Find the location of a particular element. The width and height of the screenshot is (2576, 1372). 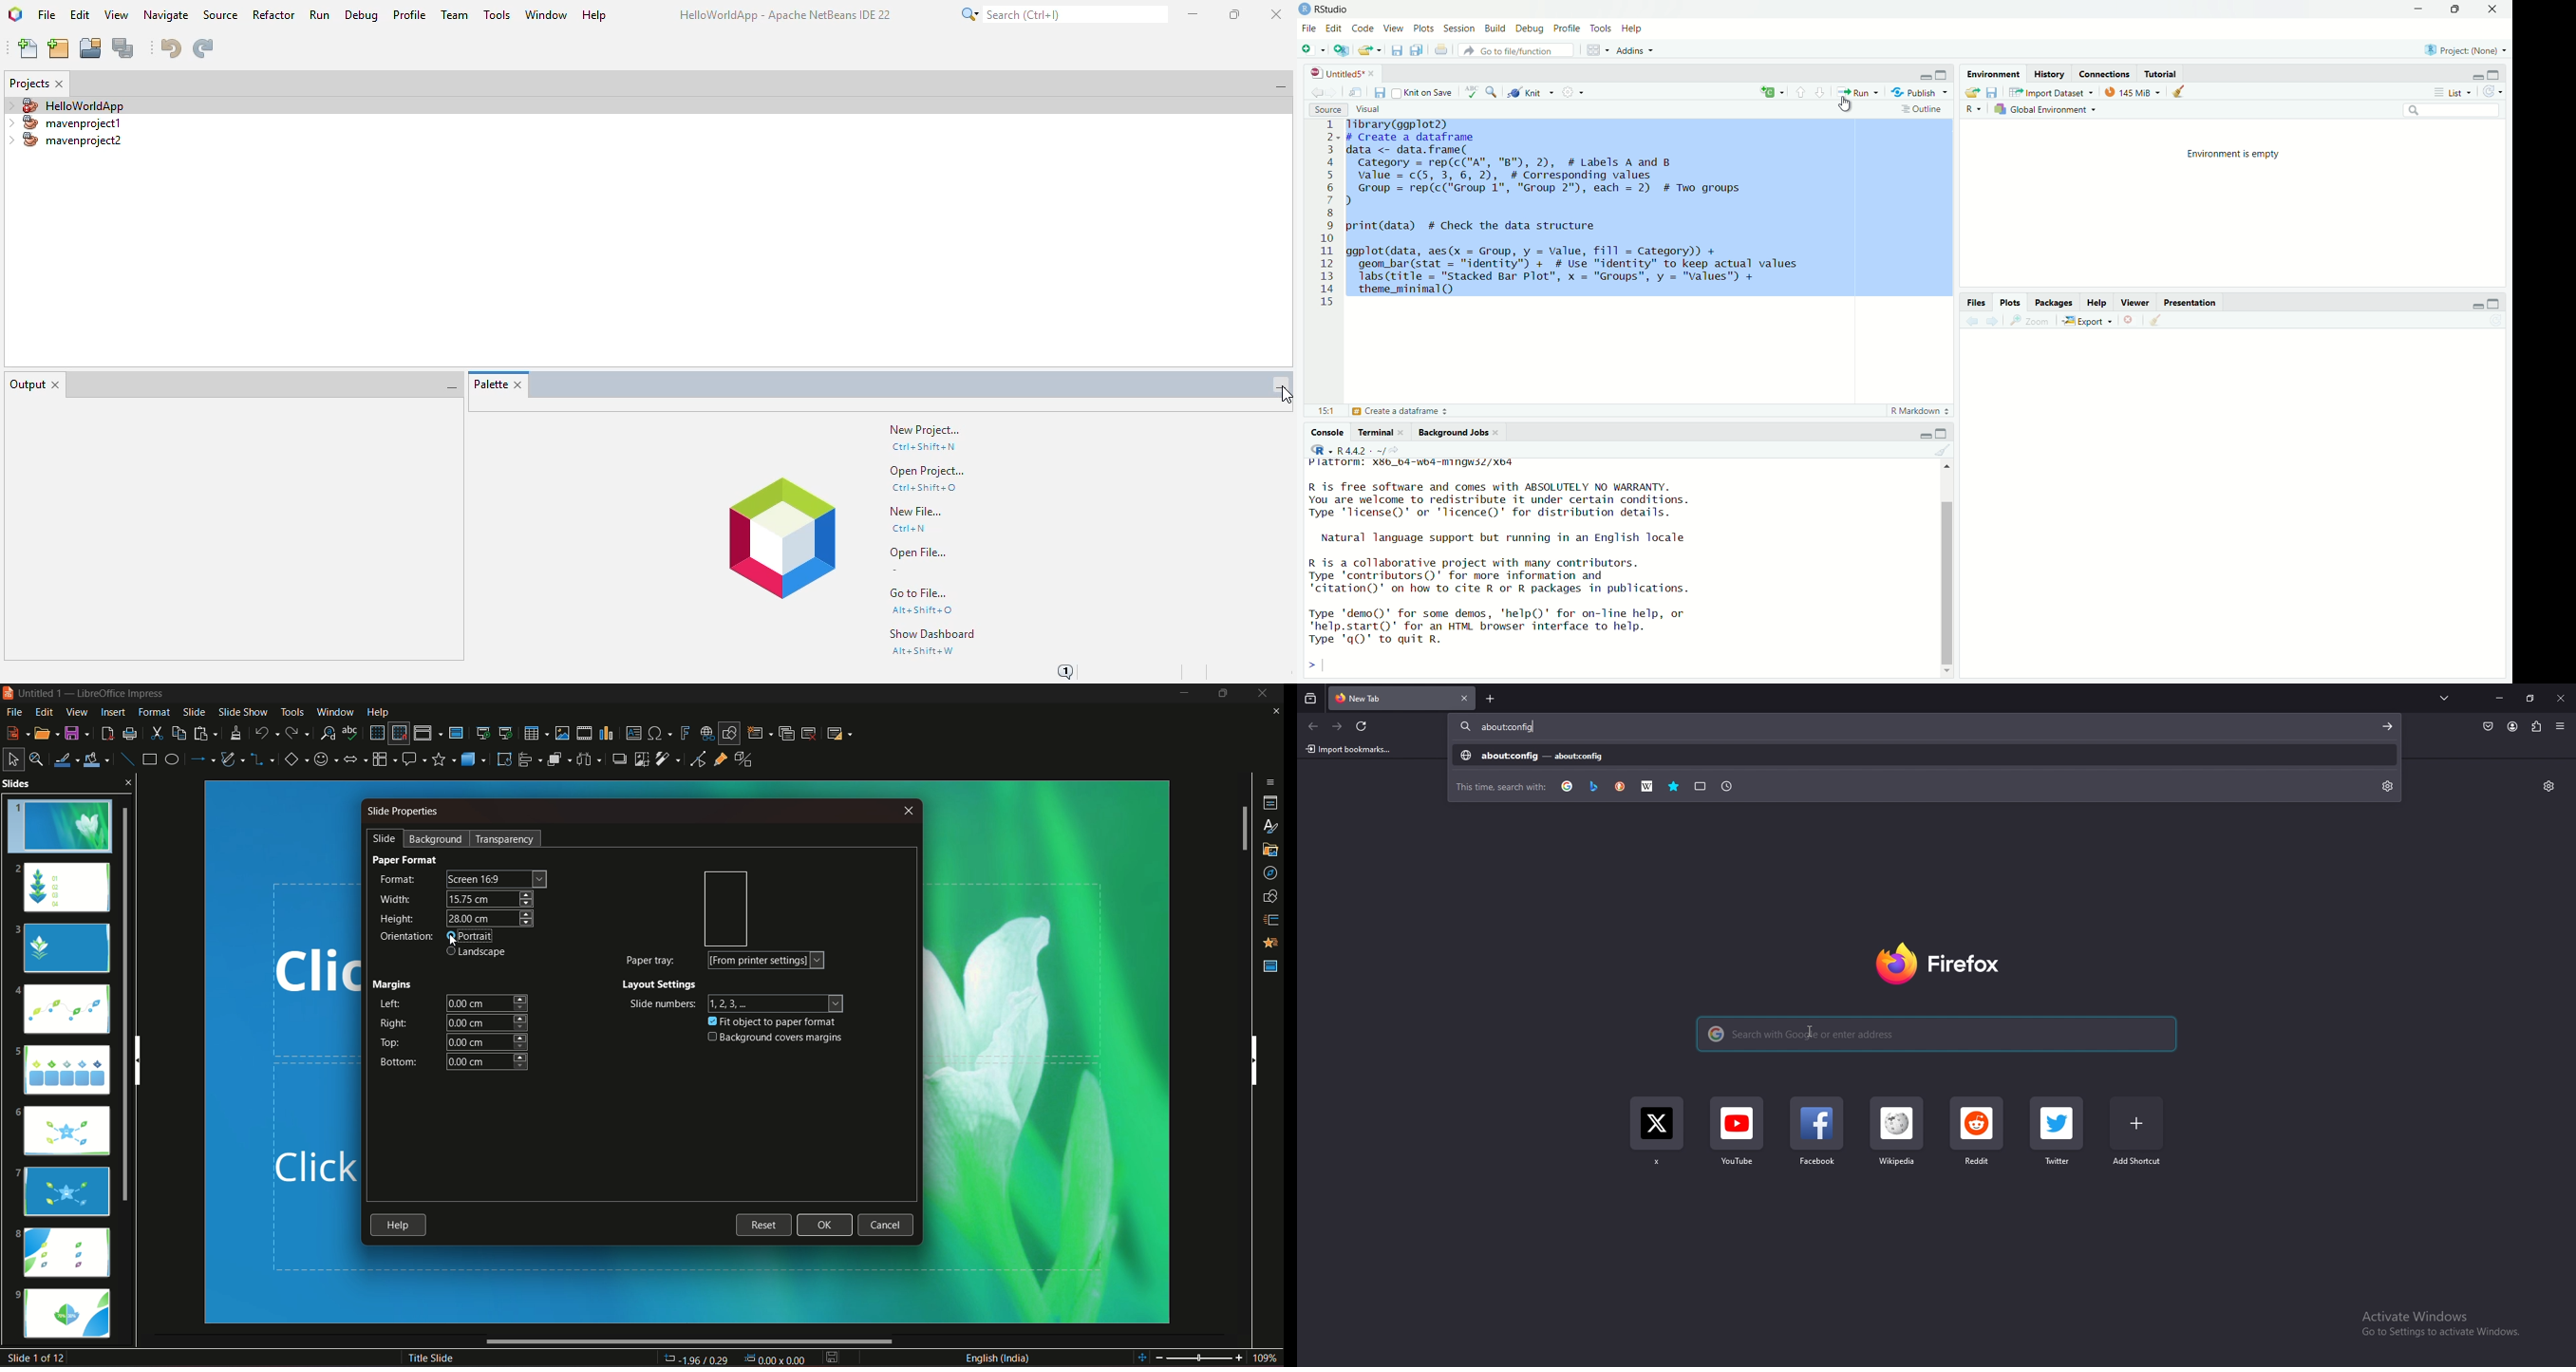

Close is located at coordinates (2131, 320).